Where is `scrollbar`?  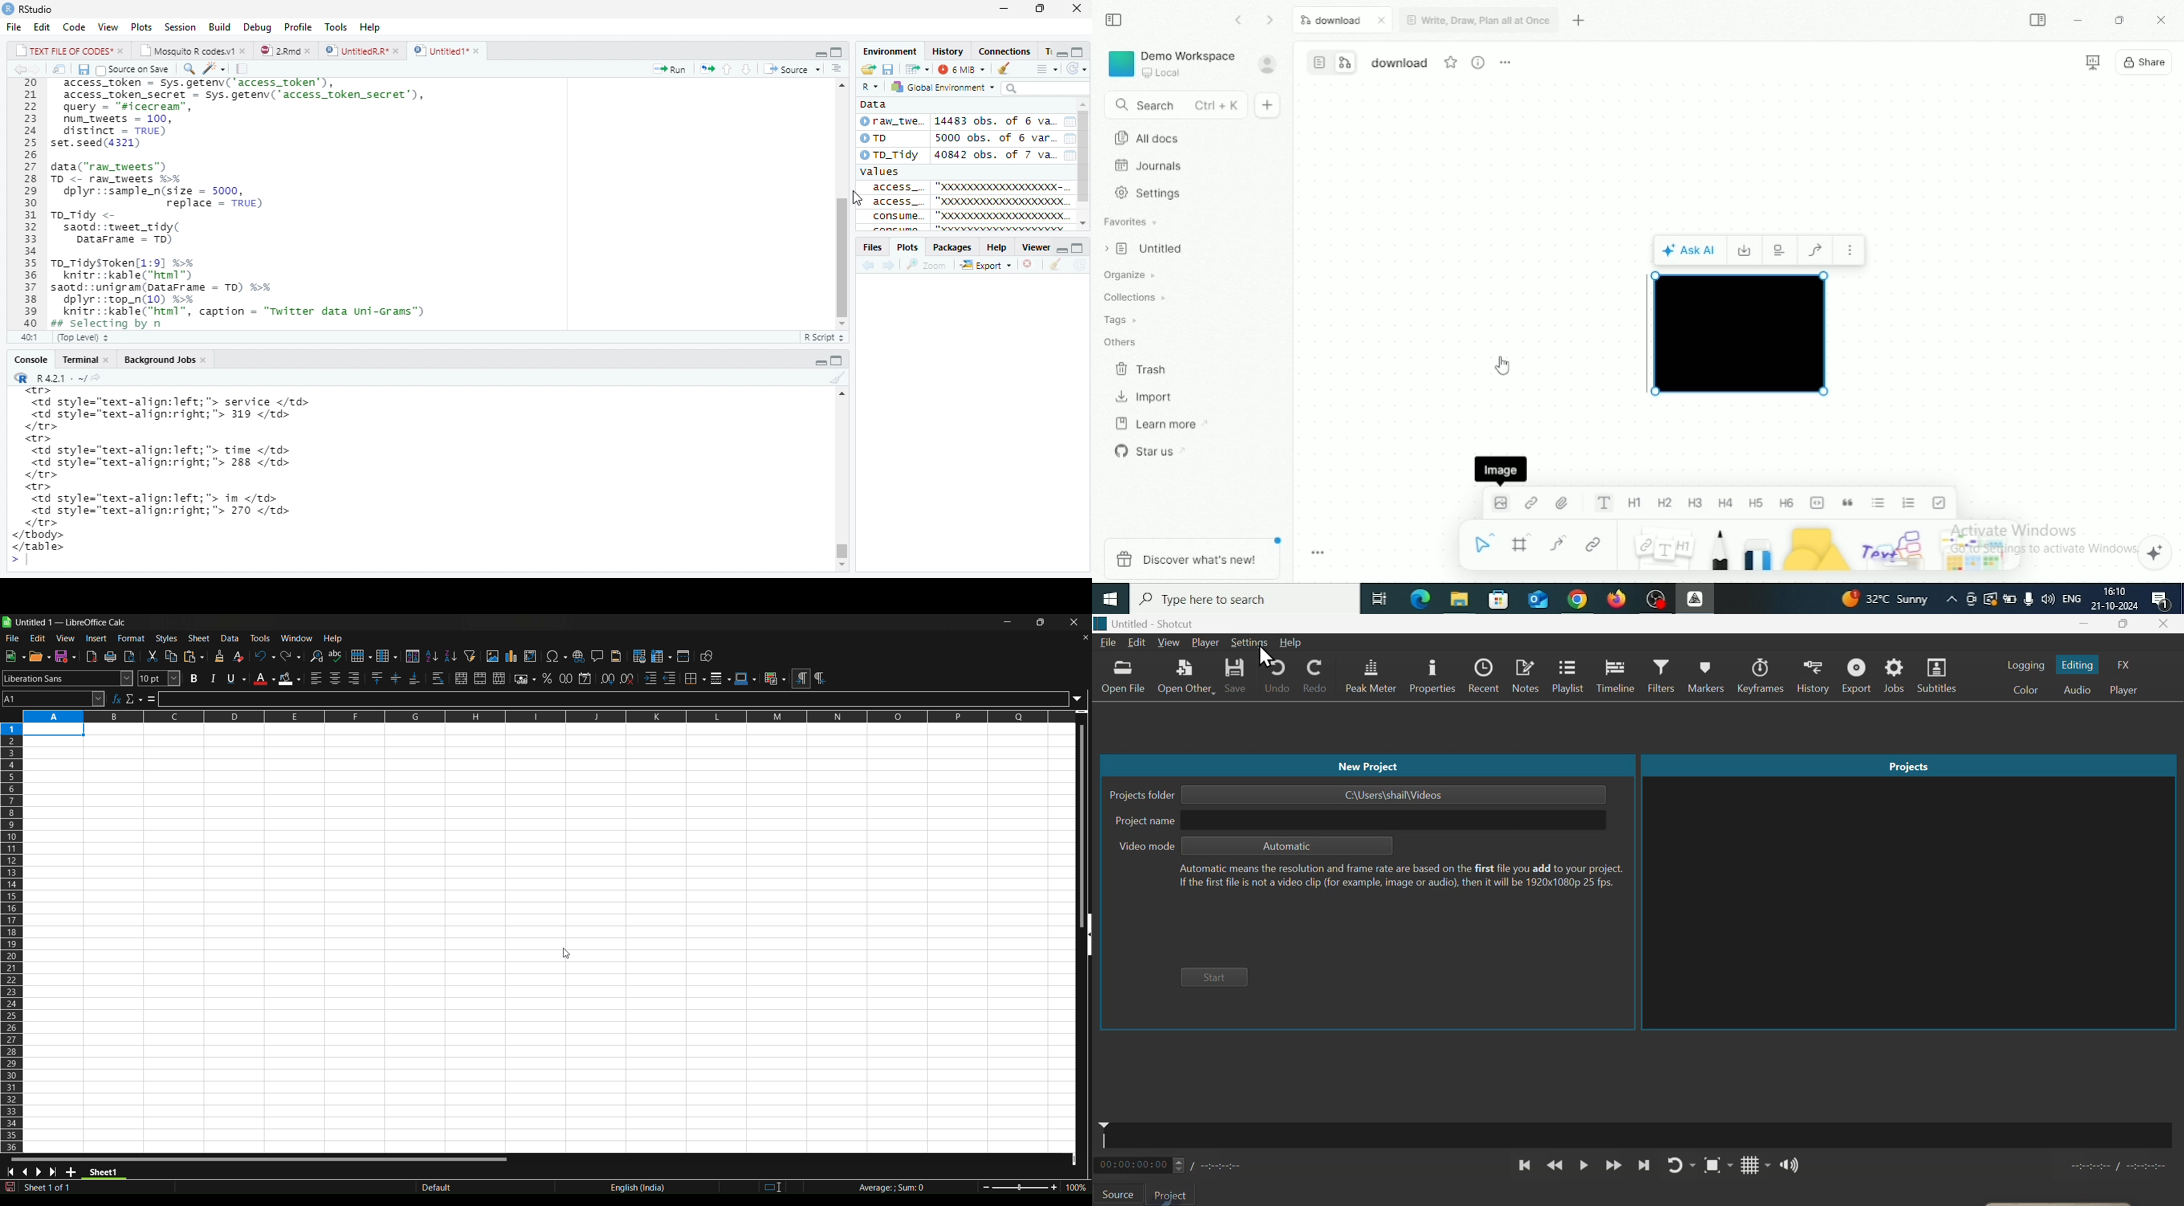 scrollbar is located at coordinates (841, 201).